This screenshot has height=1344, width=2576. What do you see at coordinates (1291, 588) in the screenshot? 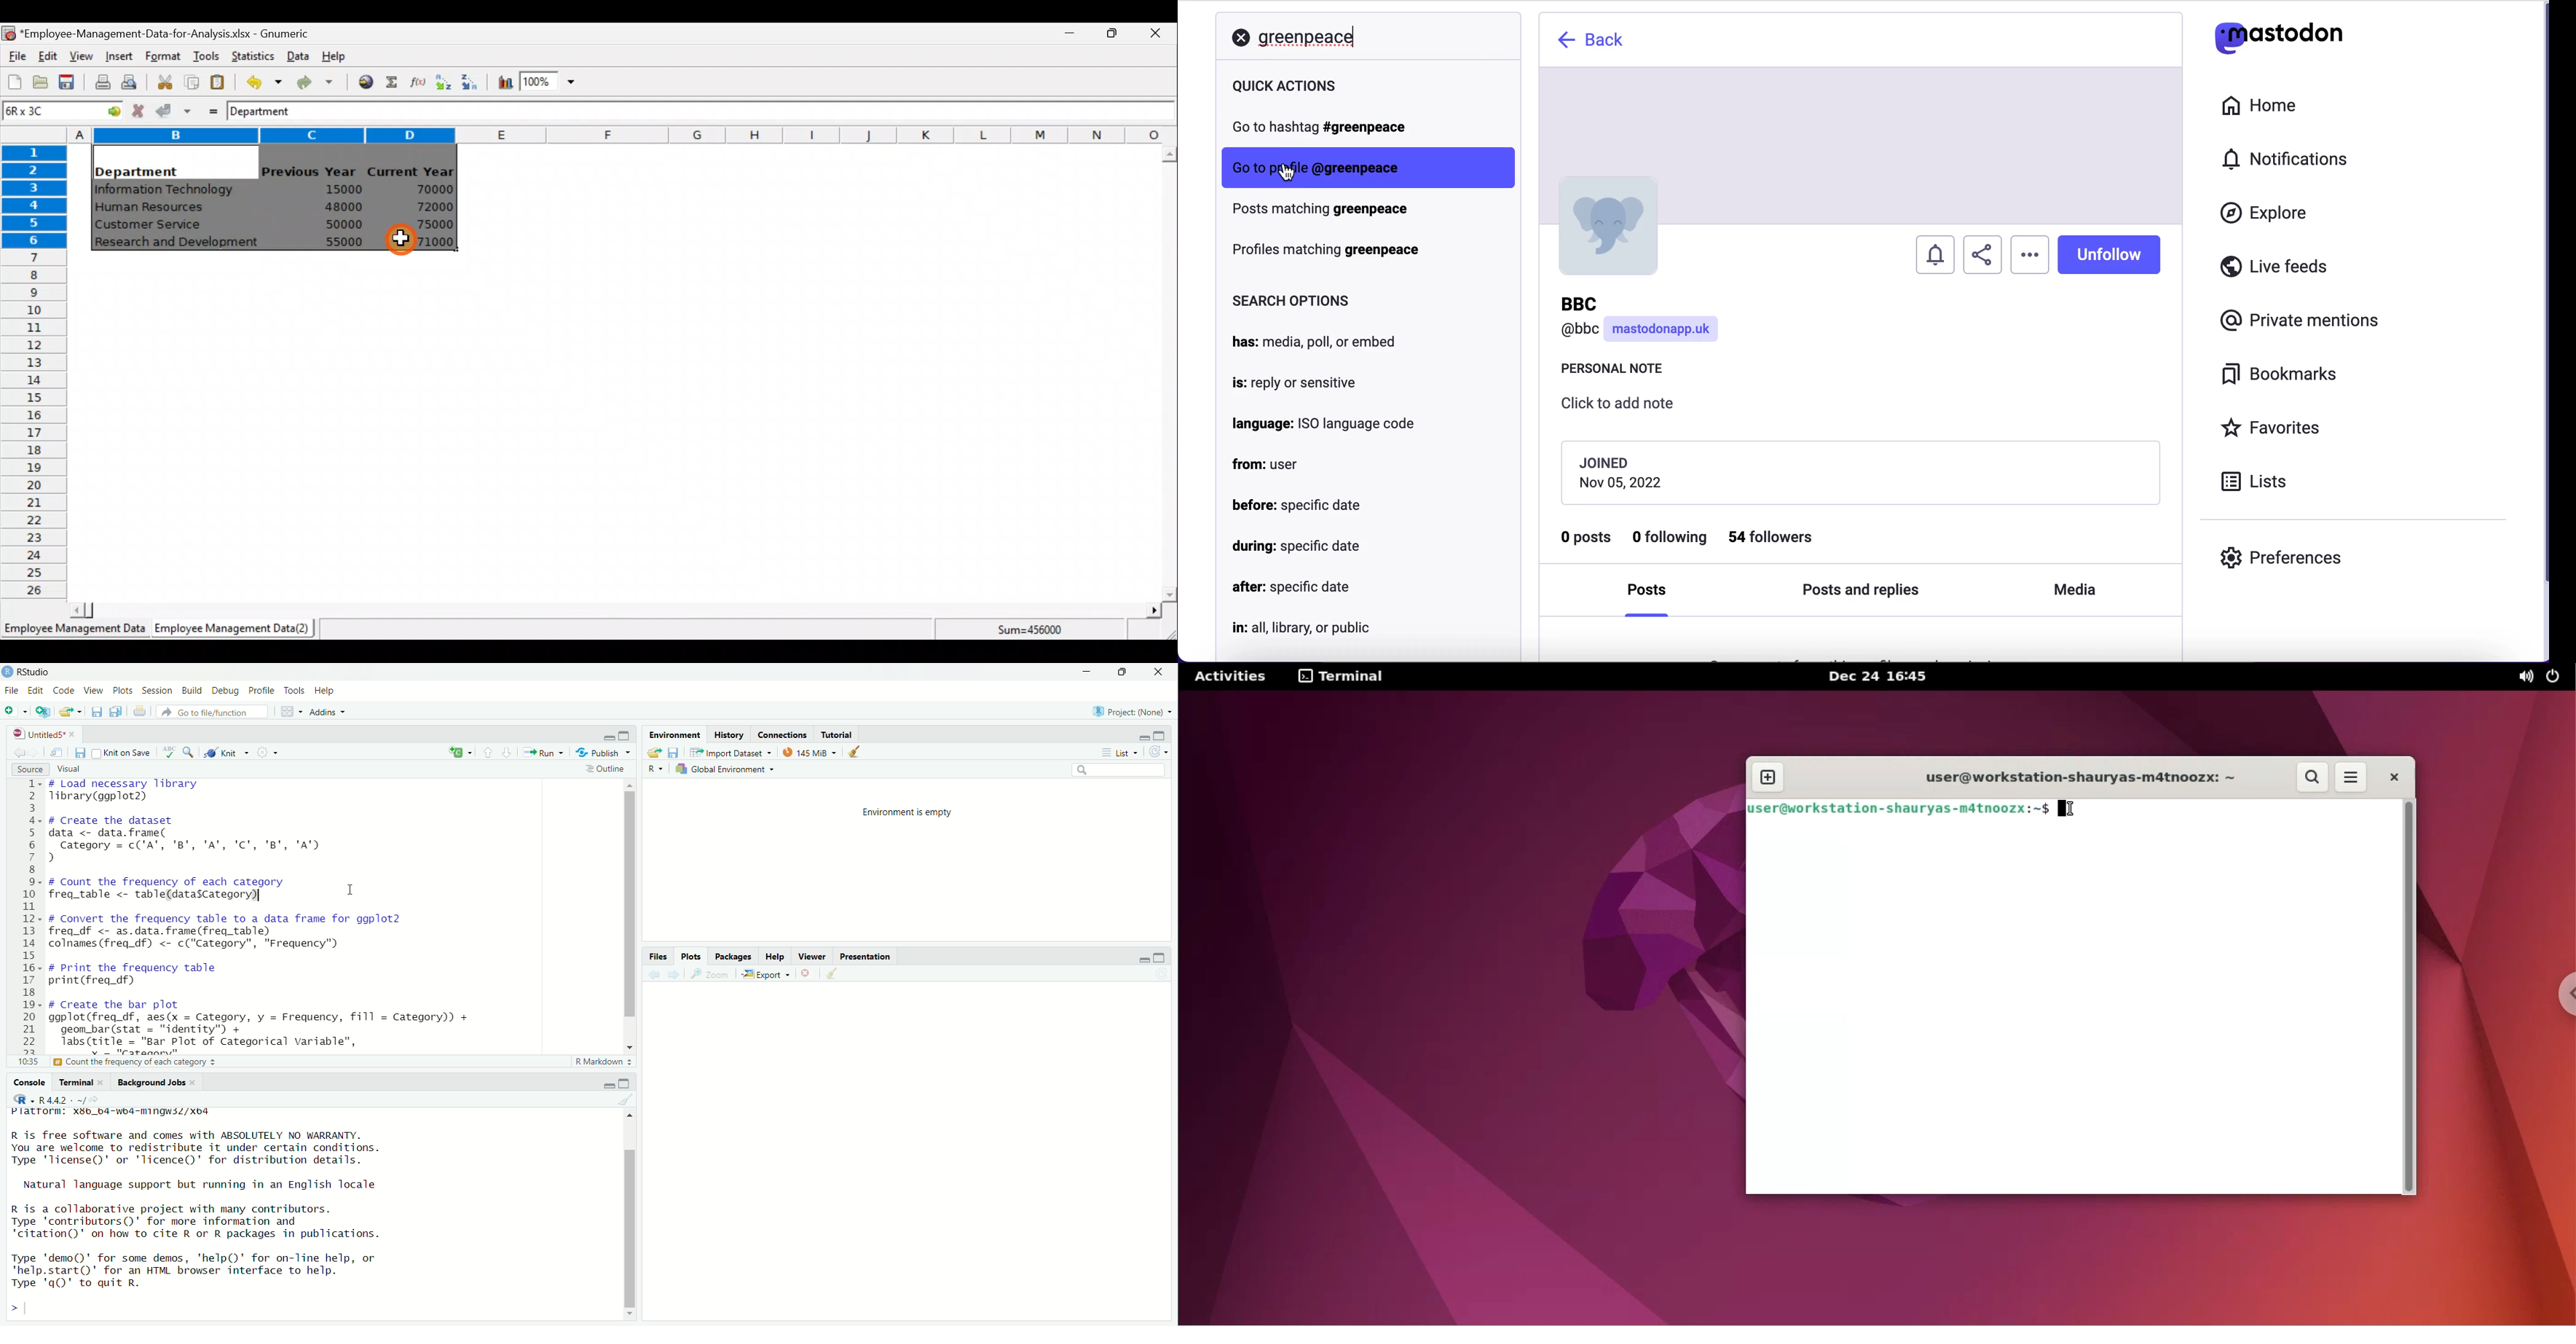
I see `after: specific date` at bounding box center [1291, 588].